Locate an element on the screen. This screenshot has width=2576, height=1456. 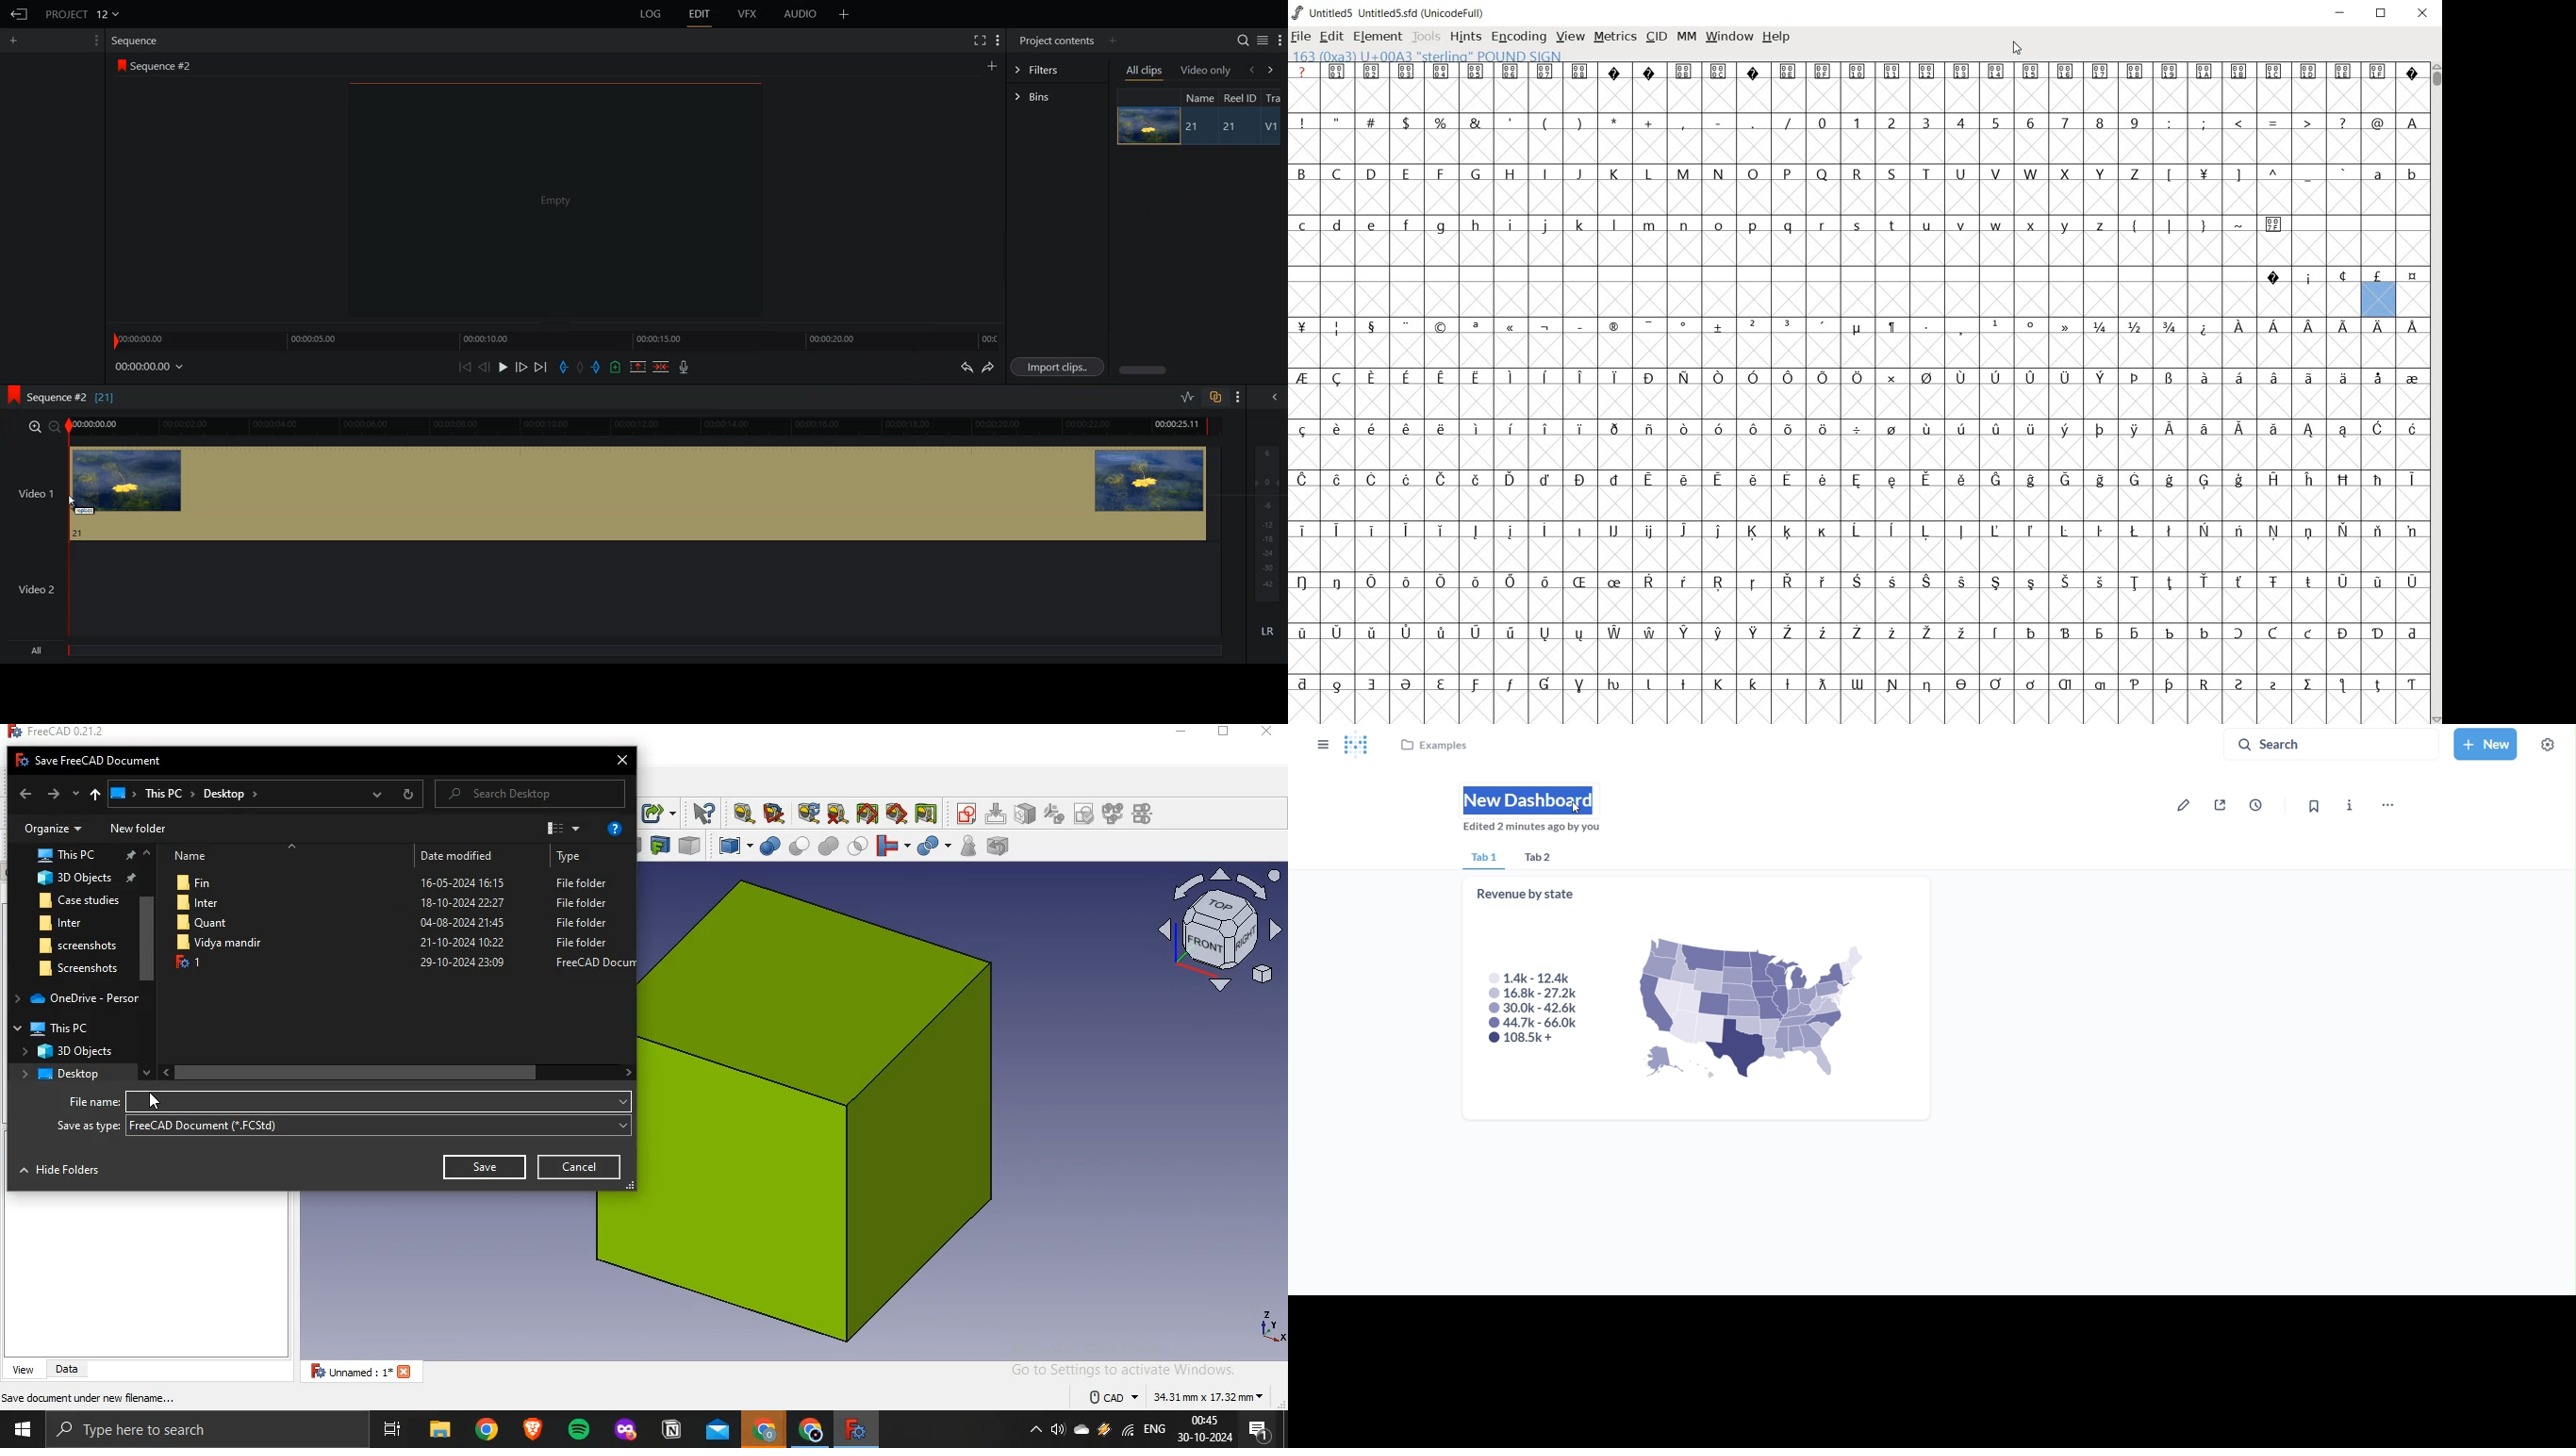
time and date is located at coordinates (1204, 1432).